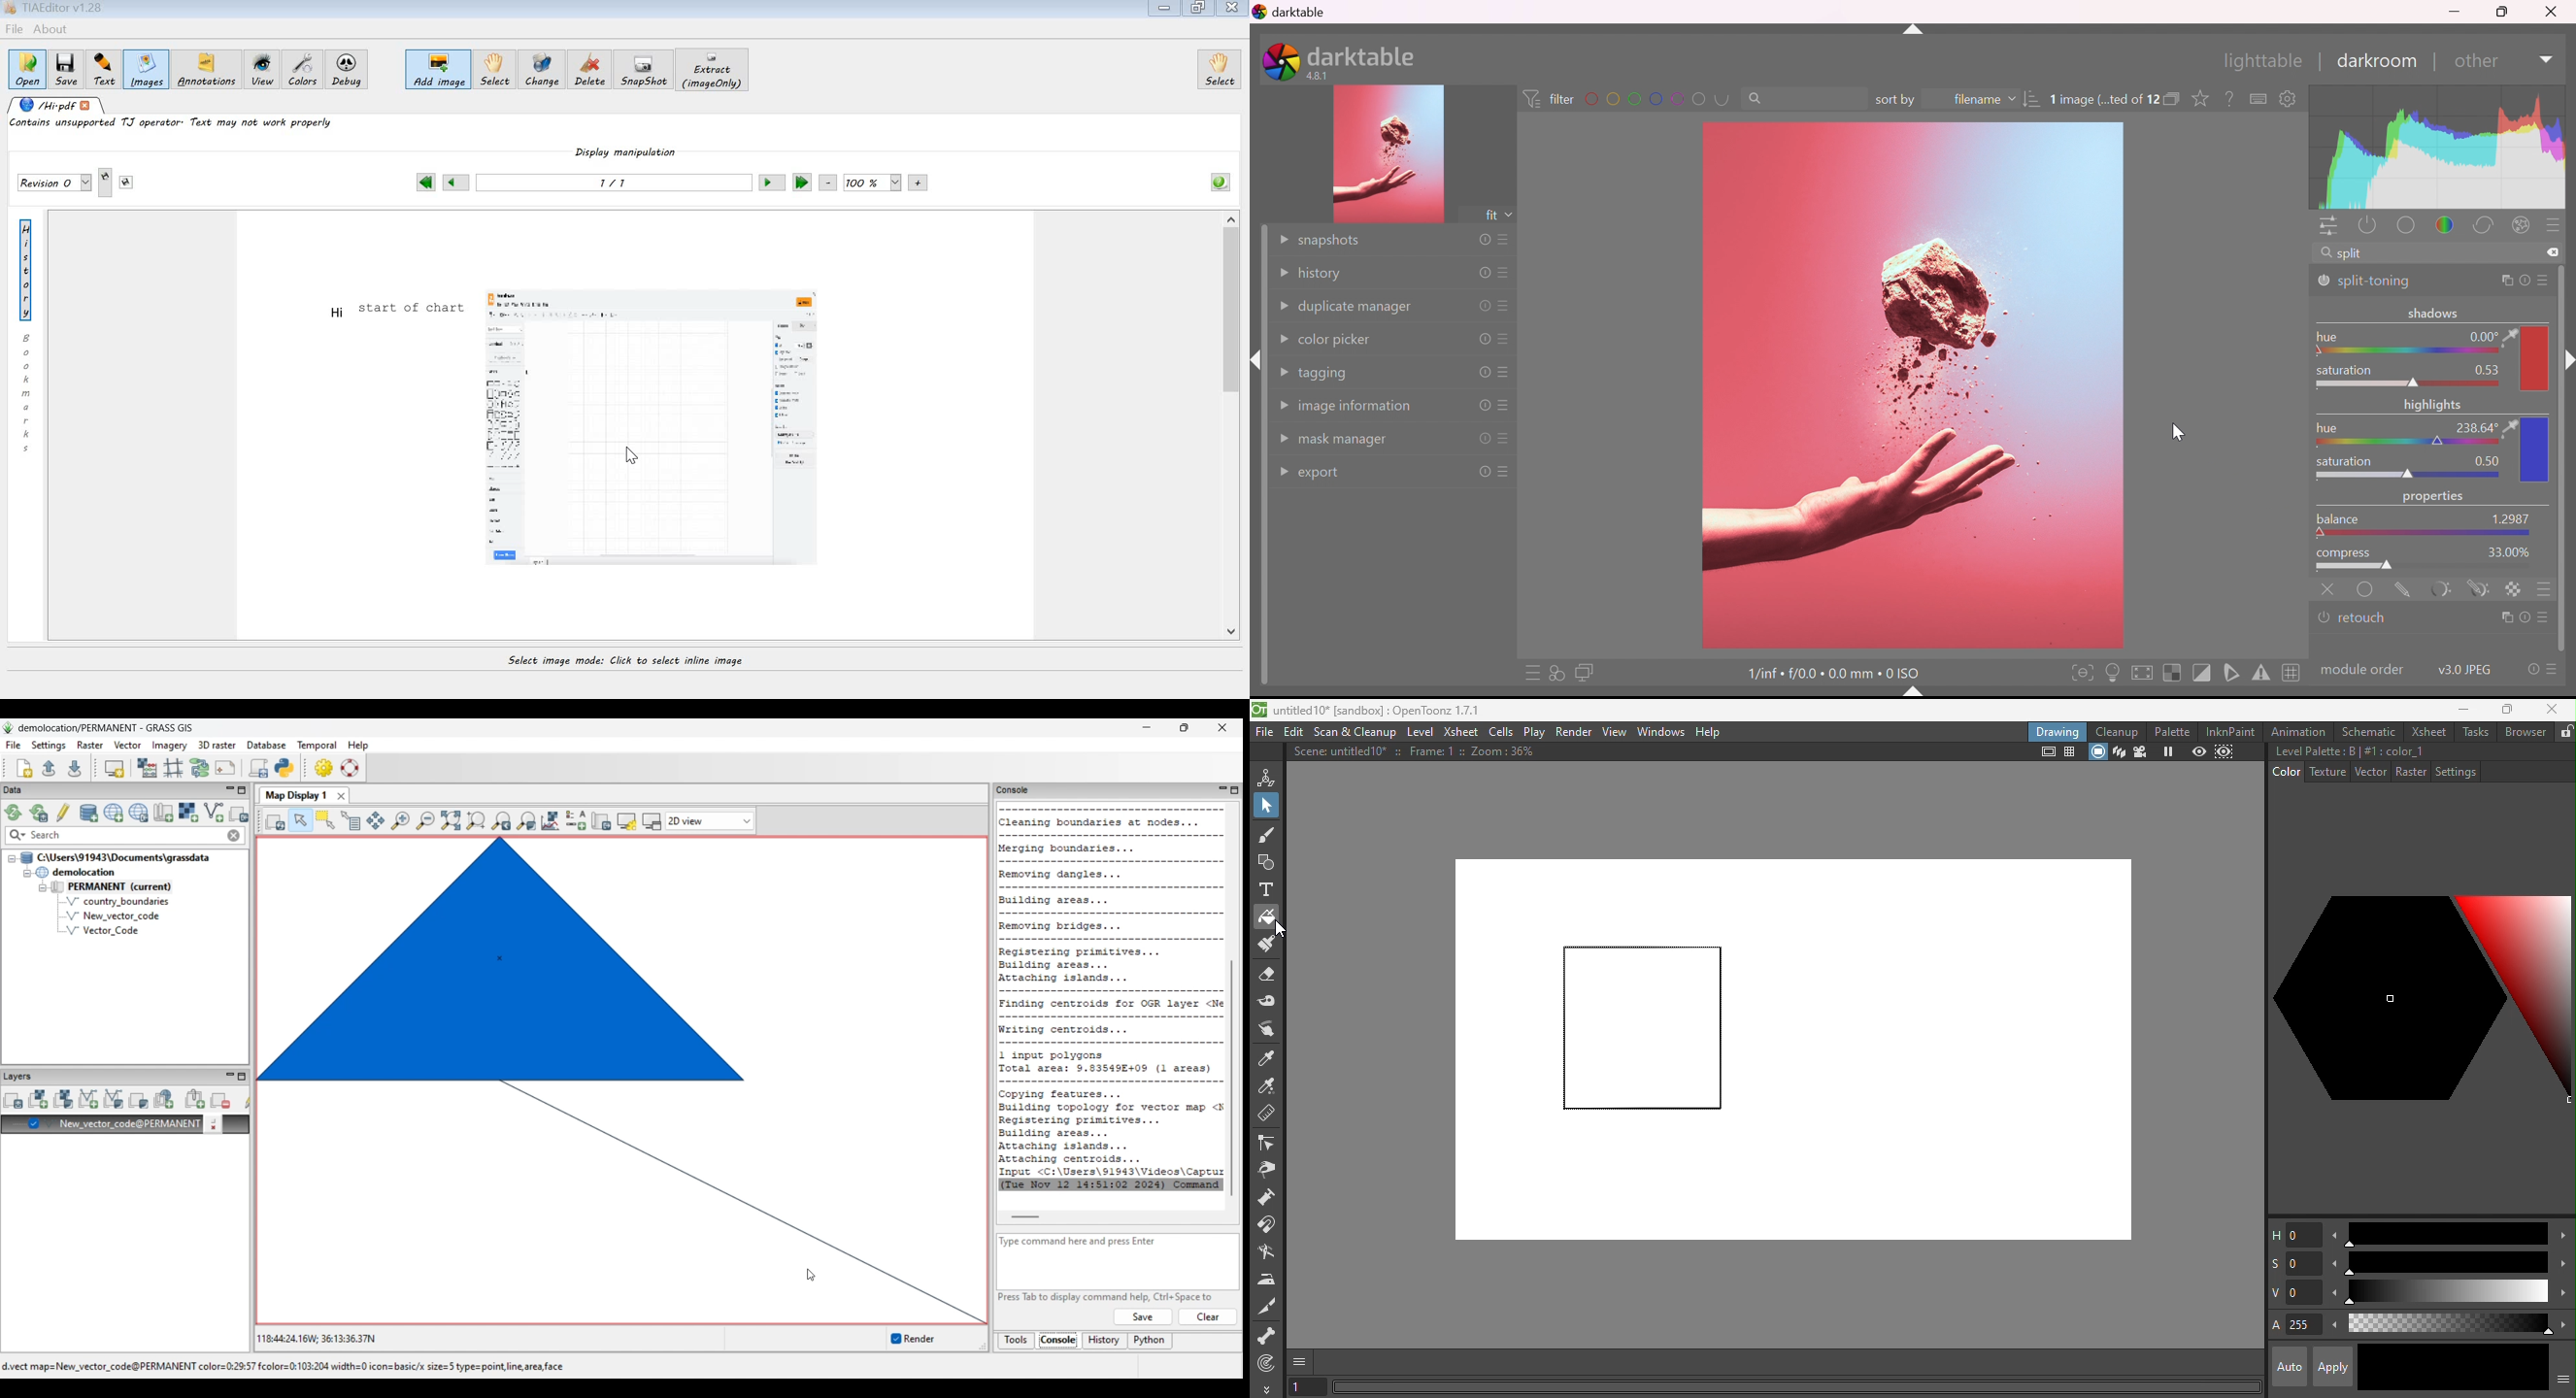  What do you see at coordinates (2139, 752) in the screenshot?
I see `Camera view` at bounding box center [2139, 752].